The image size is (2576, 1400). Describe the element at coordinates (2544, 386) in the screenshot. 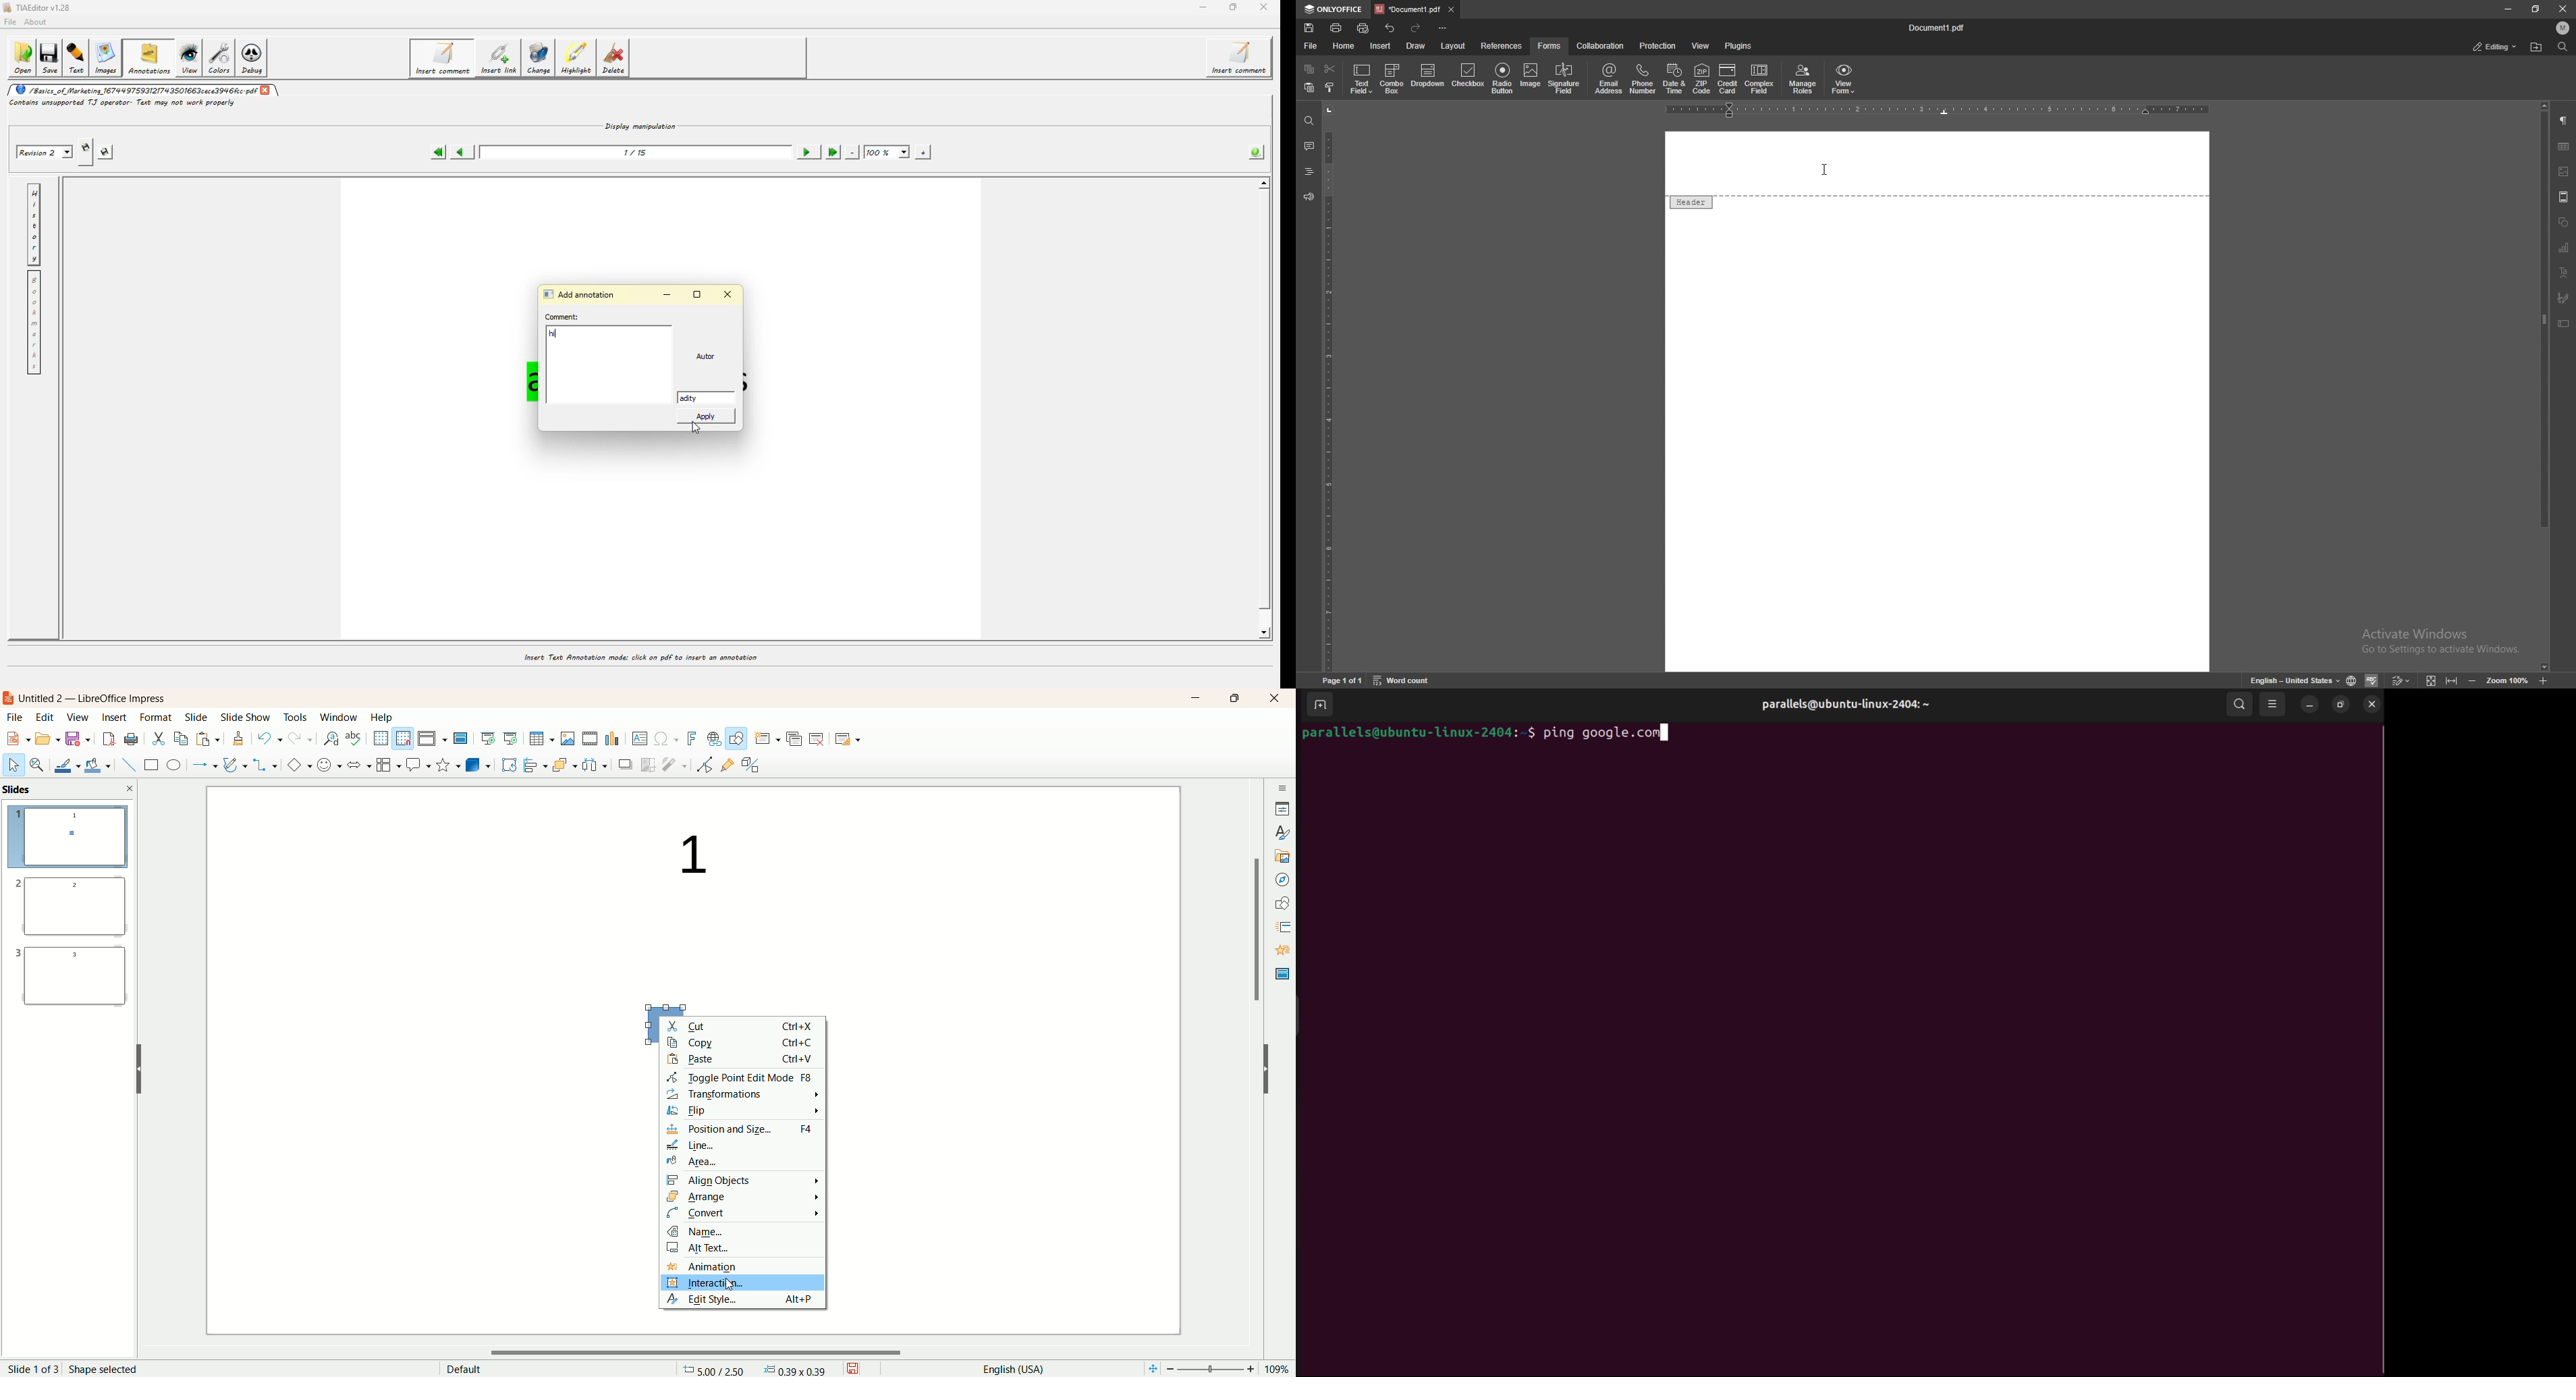

I see `scroll bar` at that location.